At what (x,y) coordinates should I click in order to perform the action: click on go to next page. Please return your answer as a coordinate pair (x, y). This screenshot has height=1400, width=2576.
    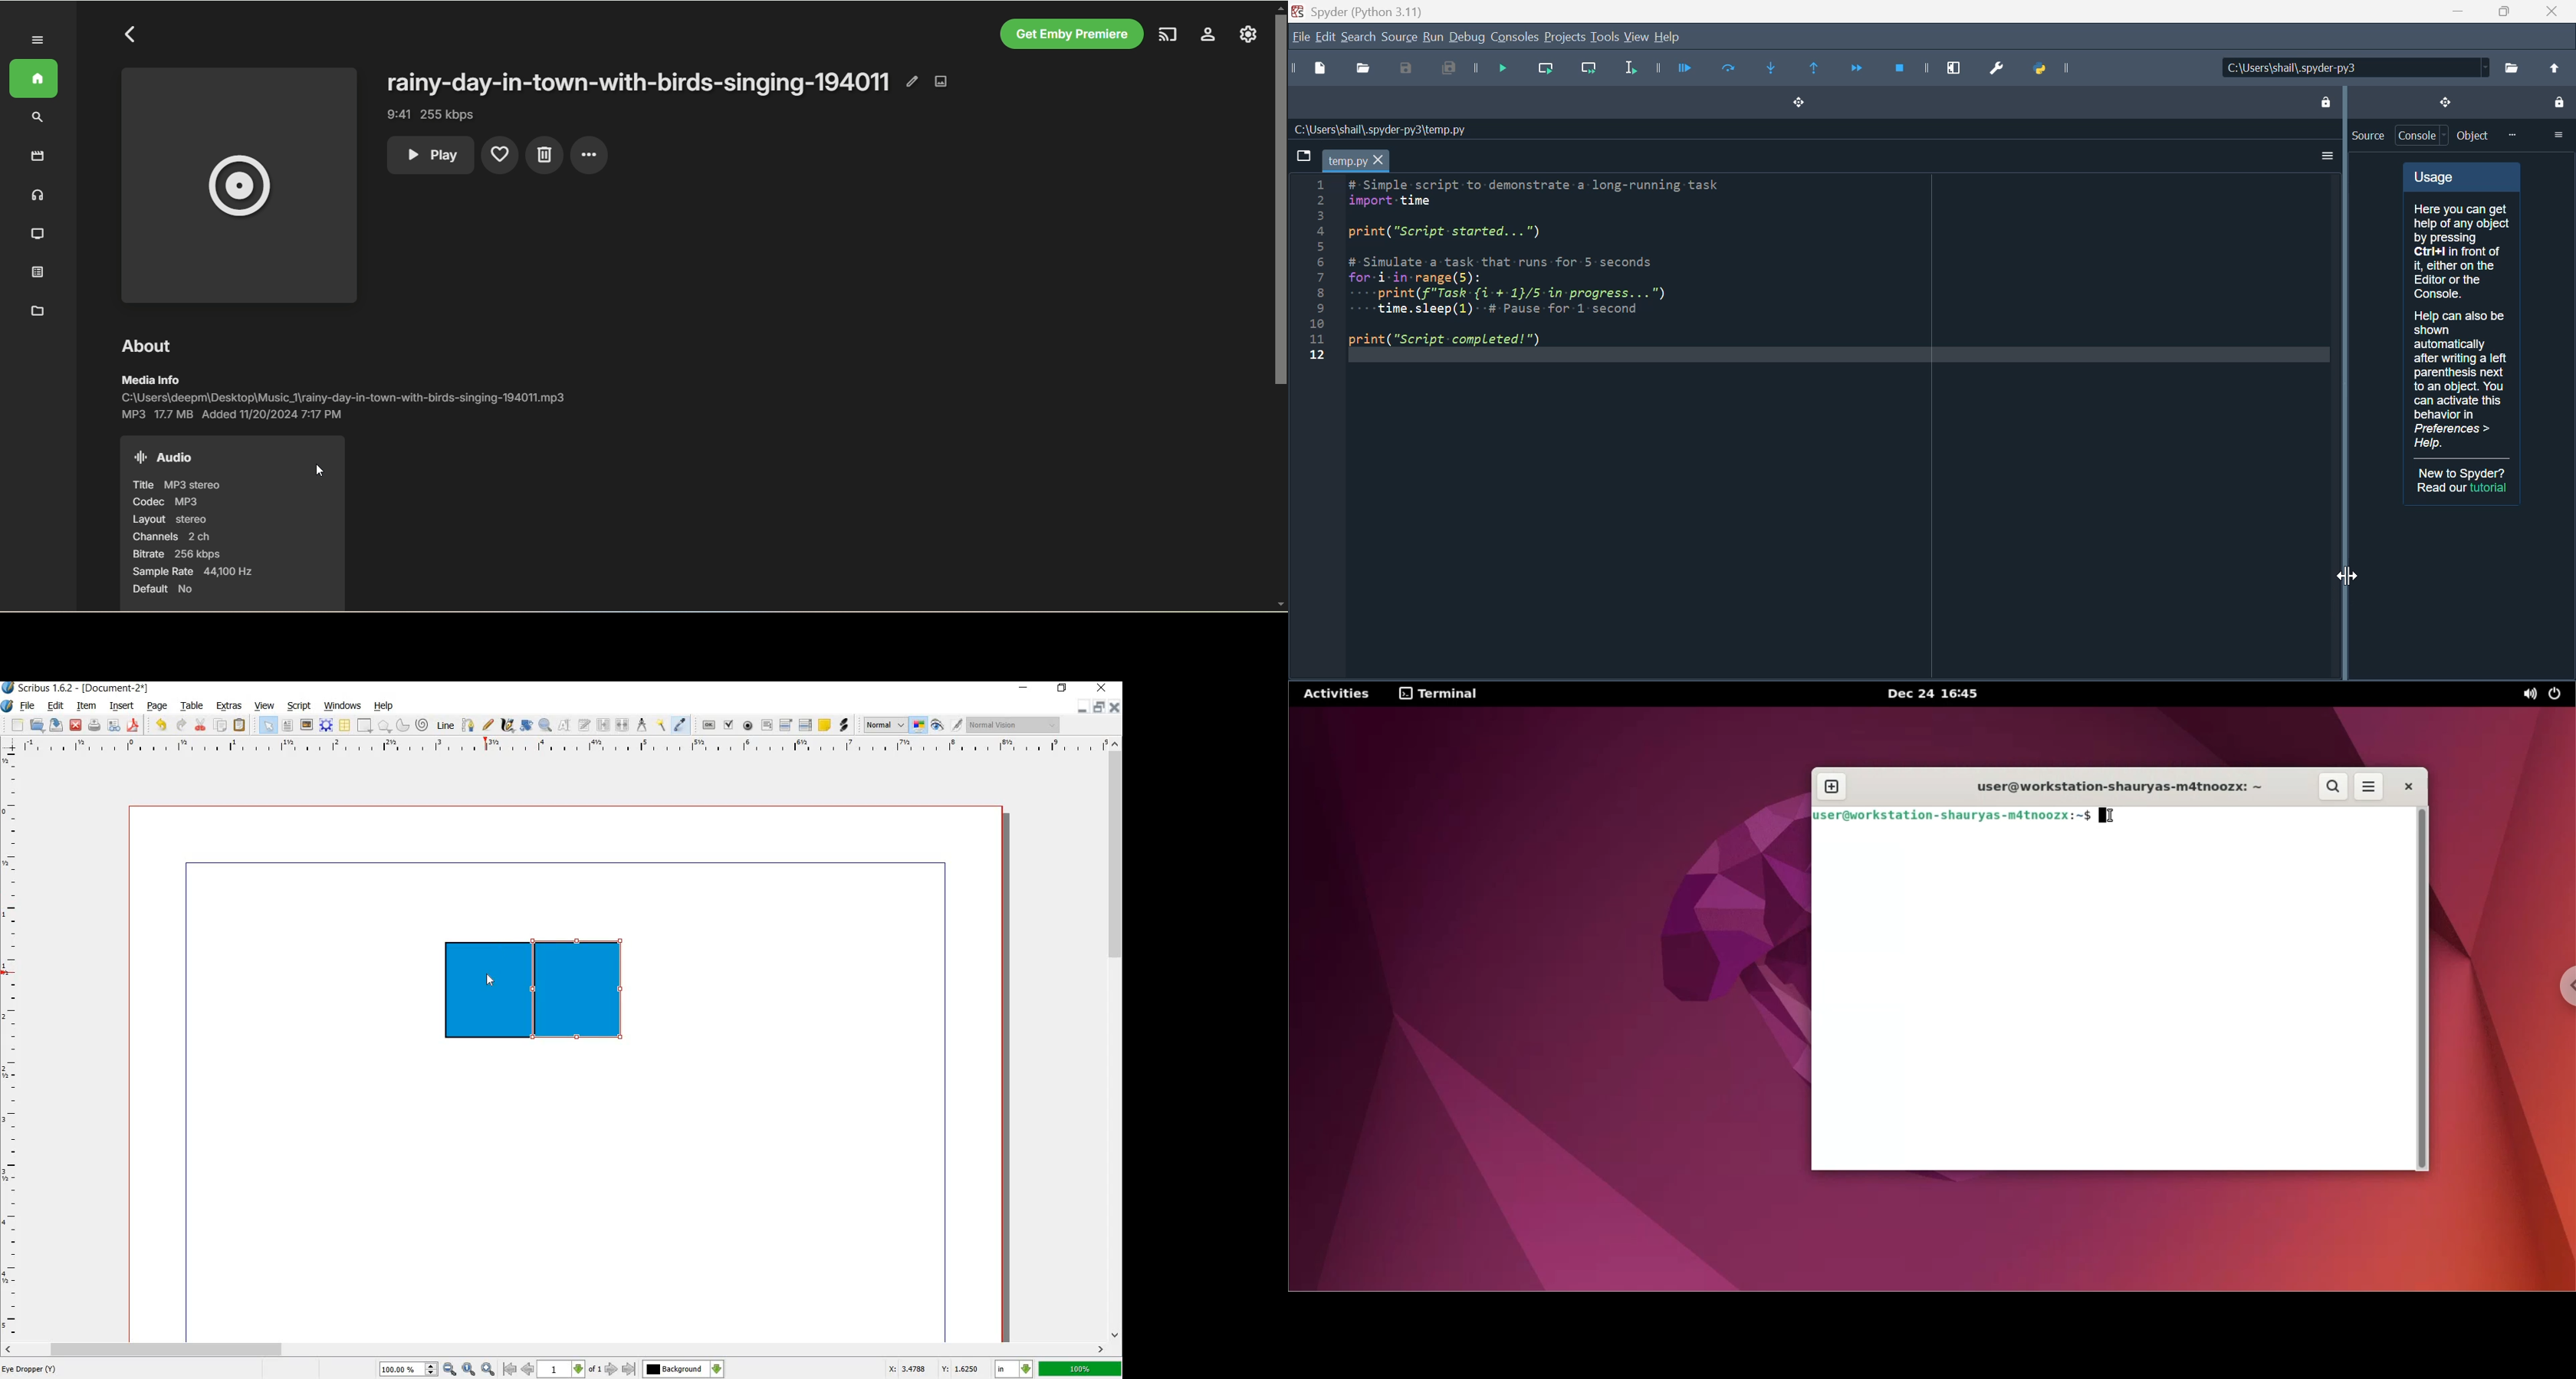
    Looking at the image, I should click on (611, 1370).